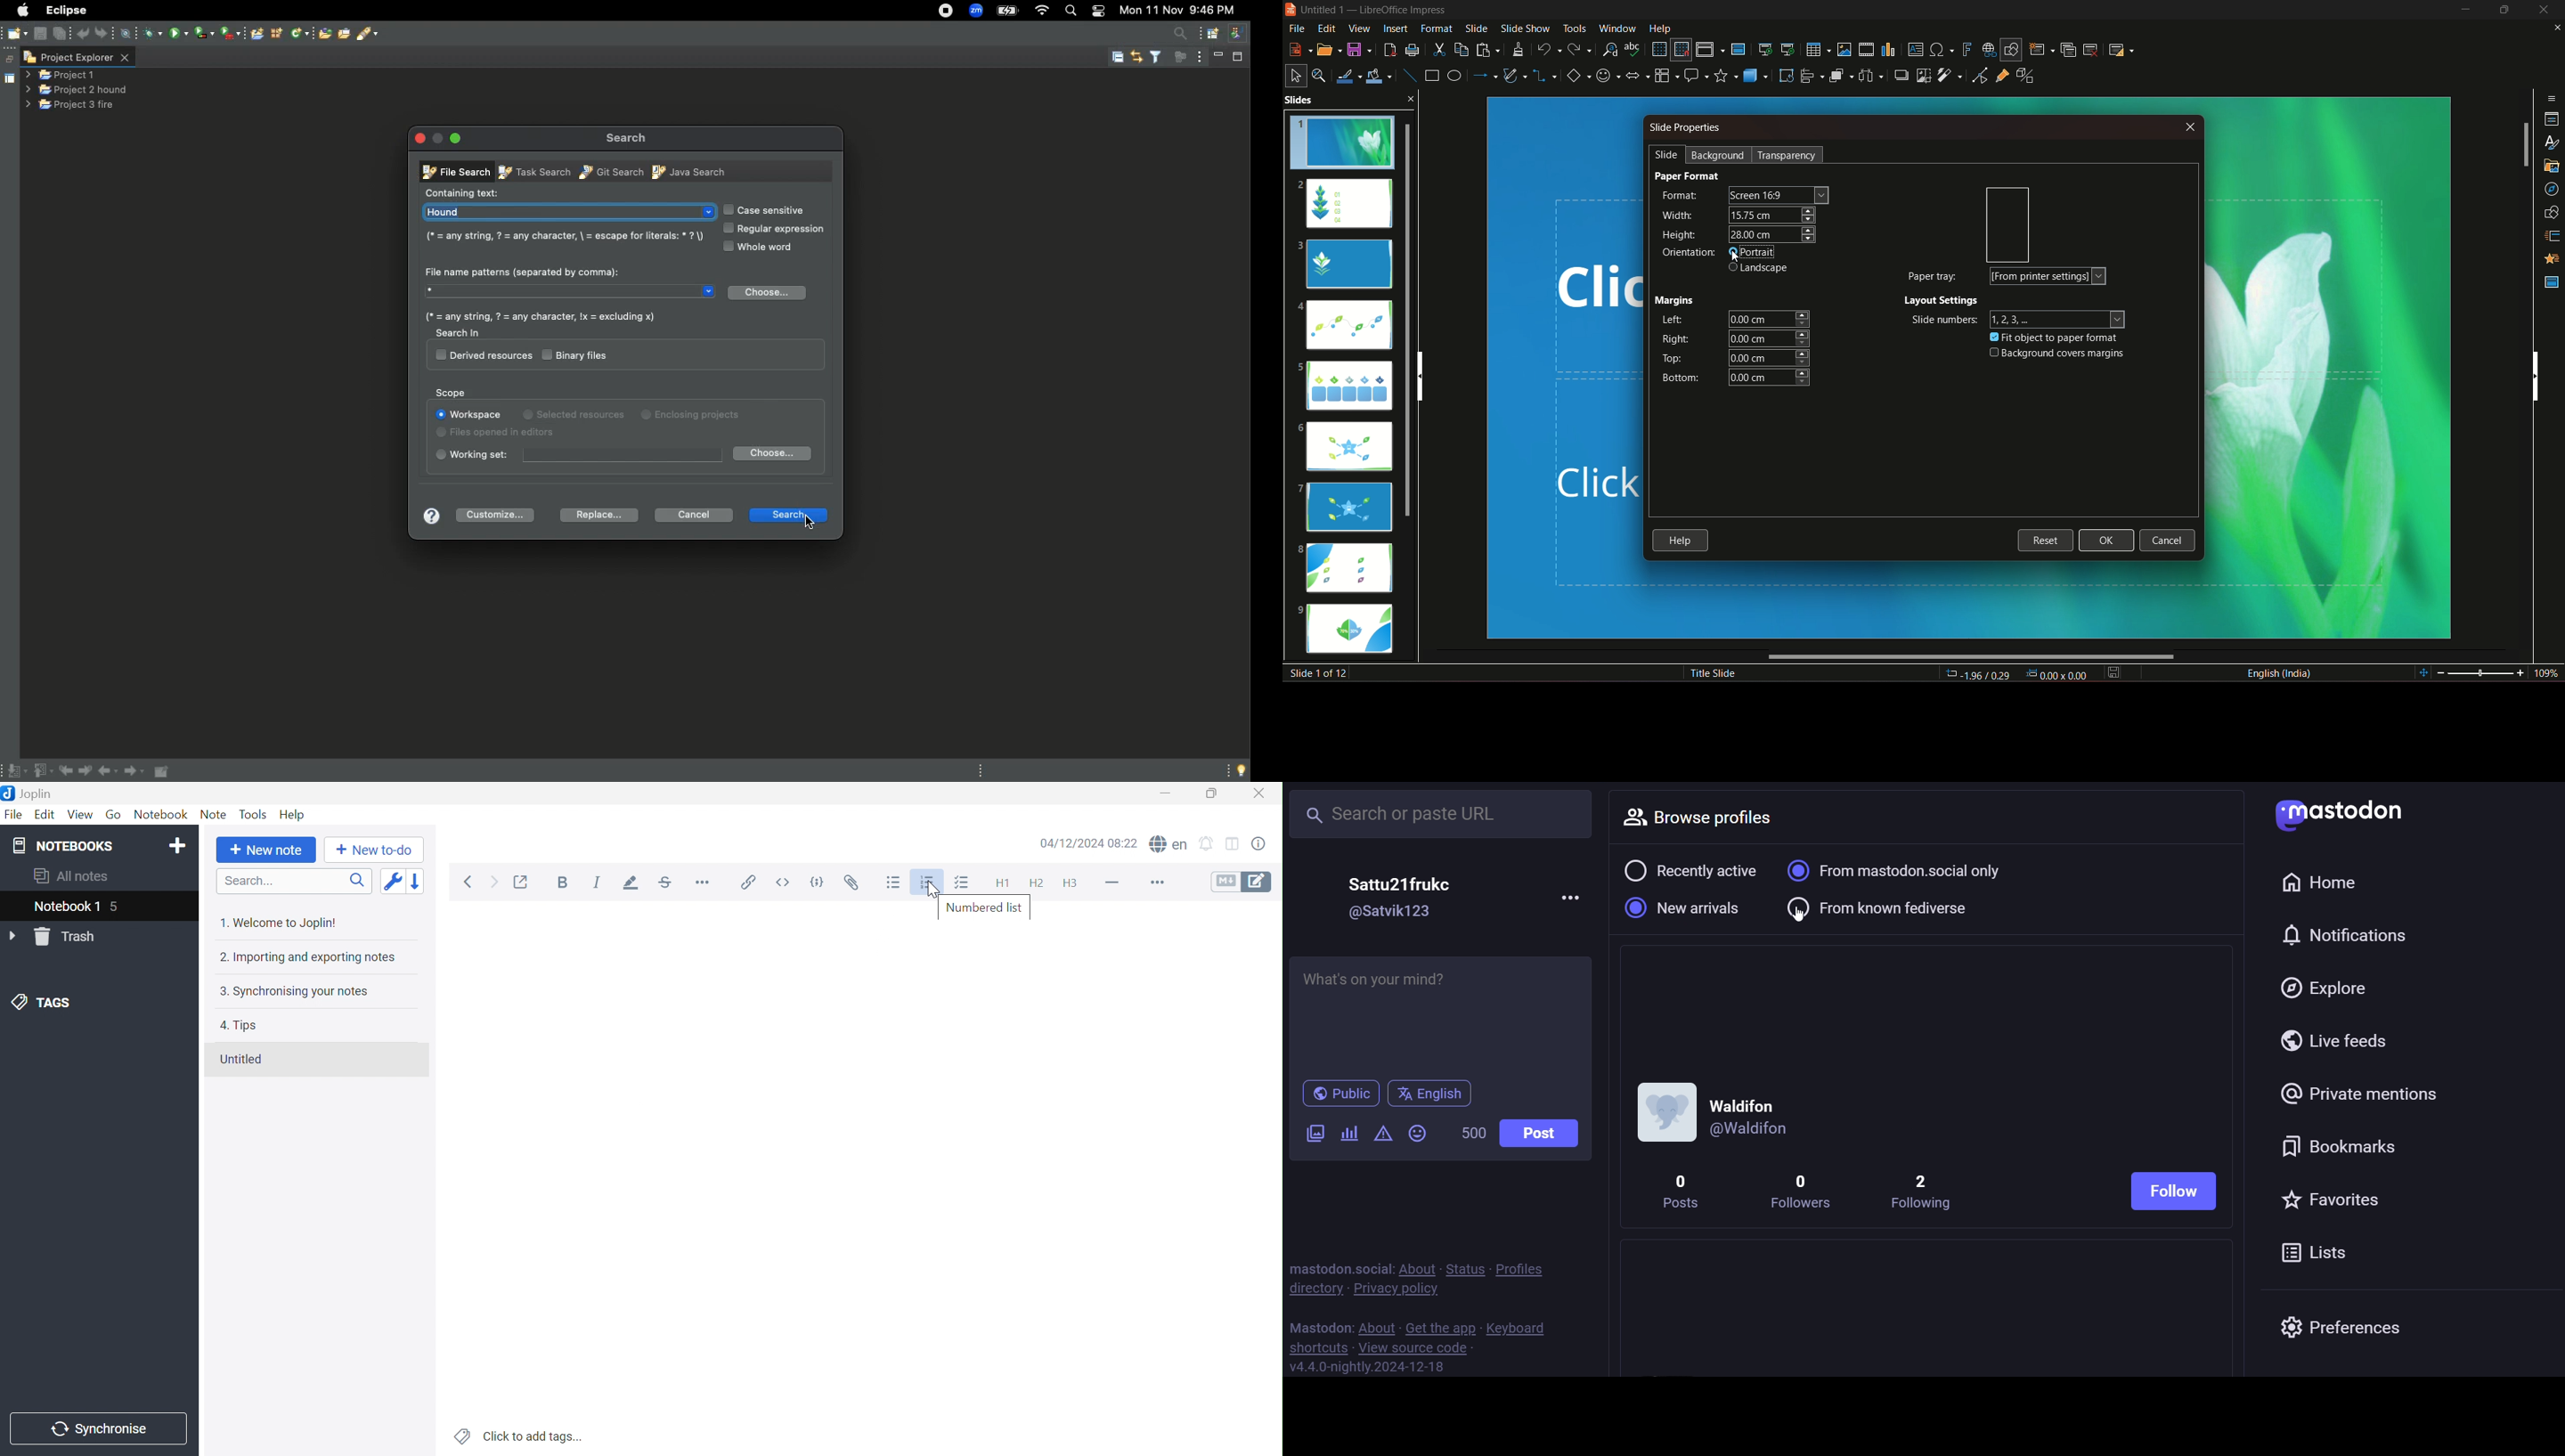  I want to click on duplicate, so click(2068, 49).